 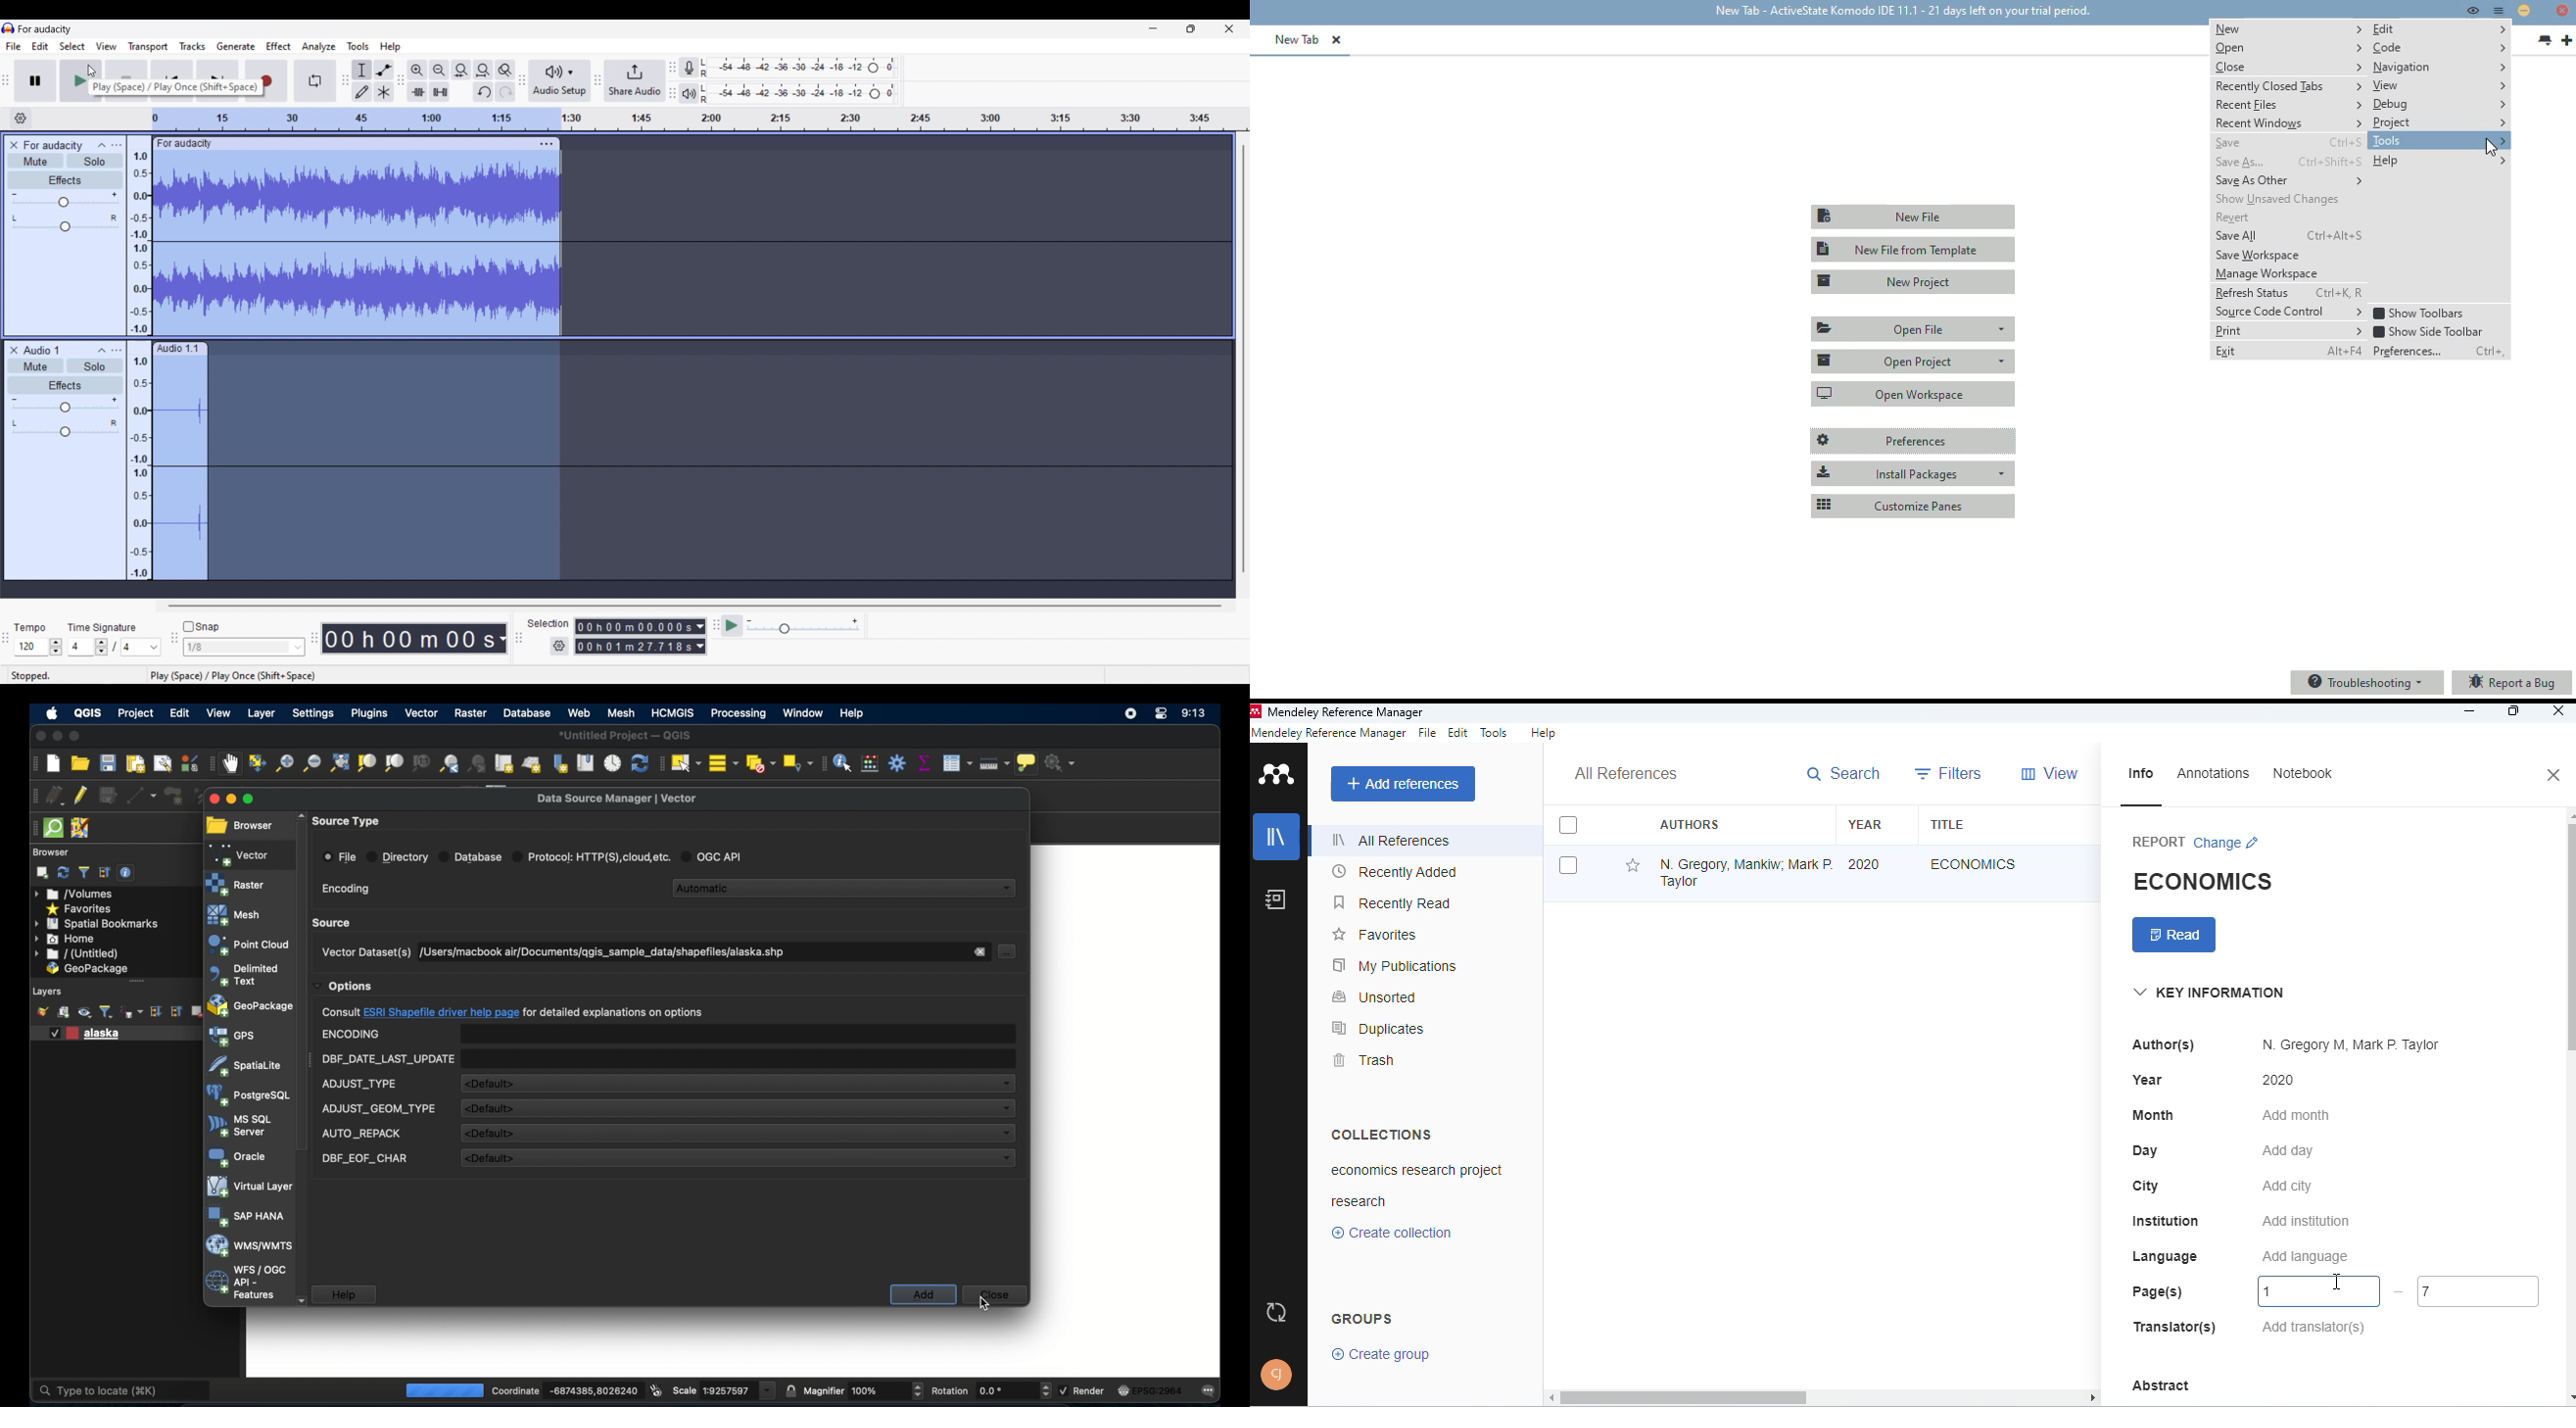 What do you see at coordinates (2234, 218) in the screenshot?
I see `revert` at bounding box center [2234, 218].